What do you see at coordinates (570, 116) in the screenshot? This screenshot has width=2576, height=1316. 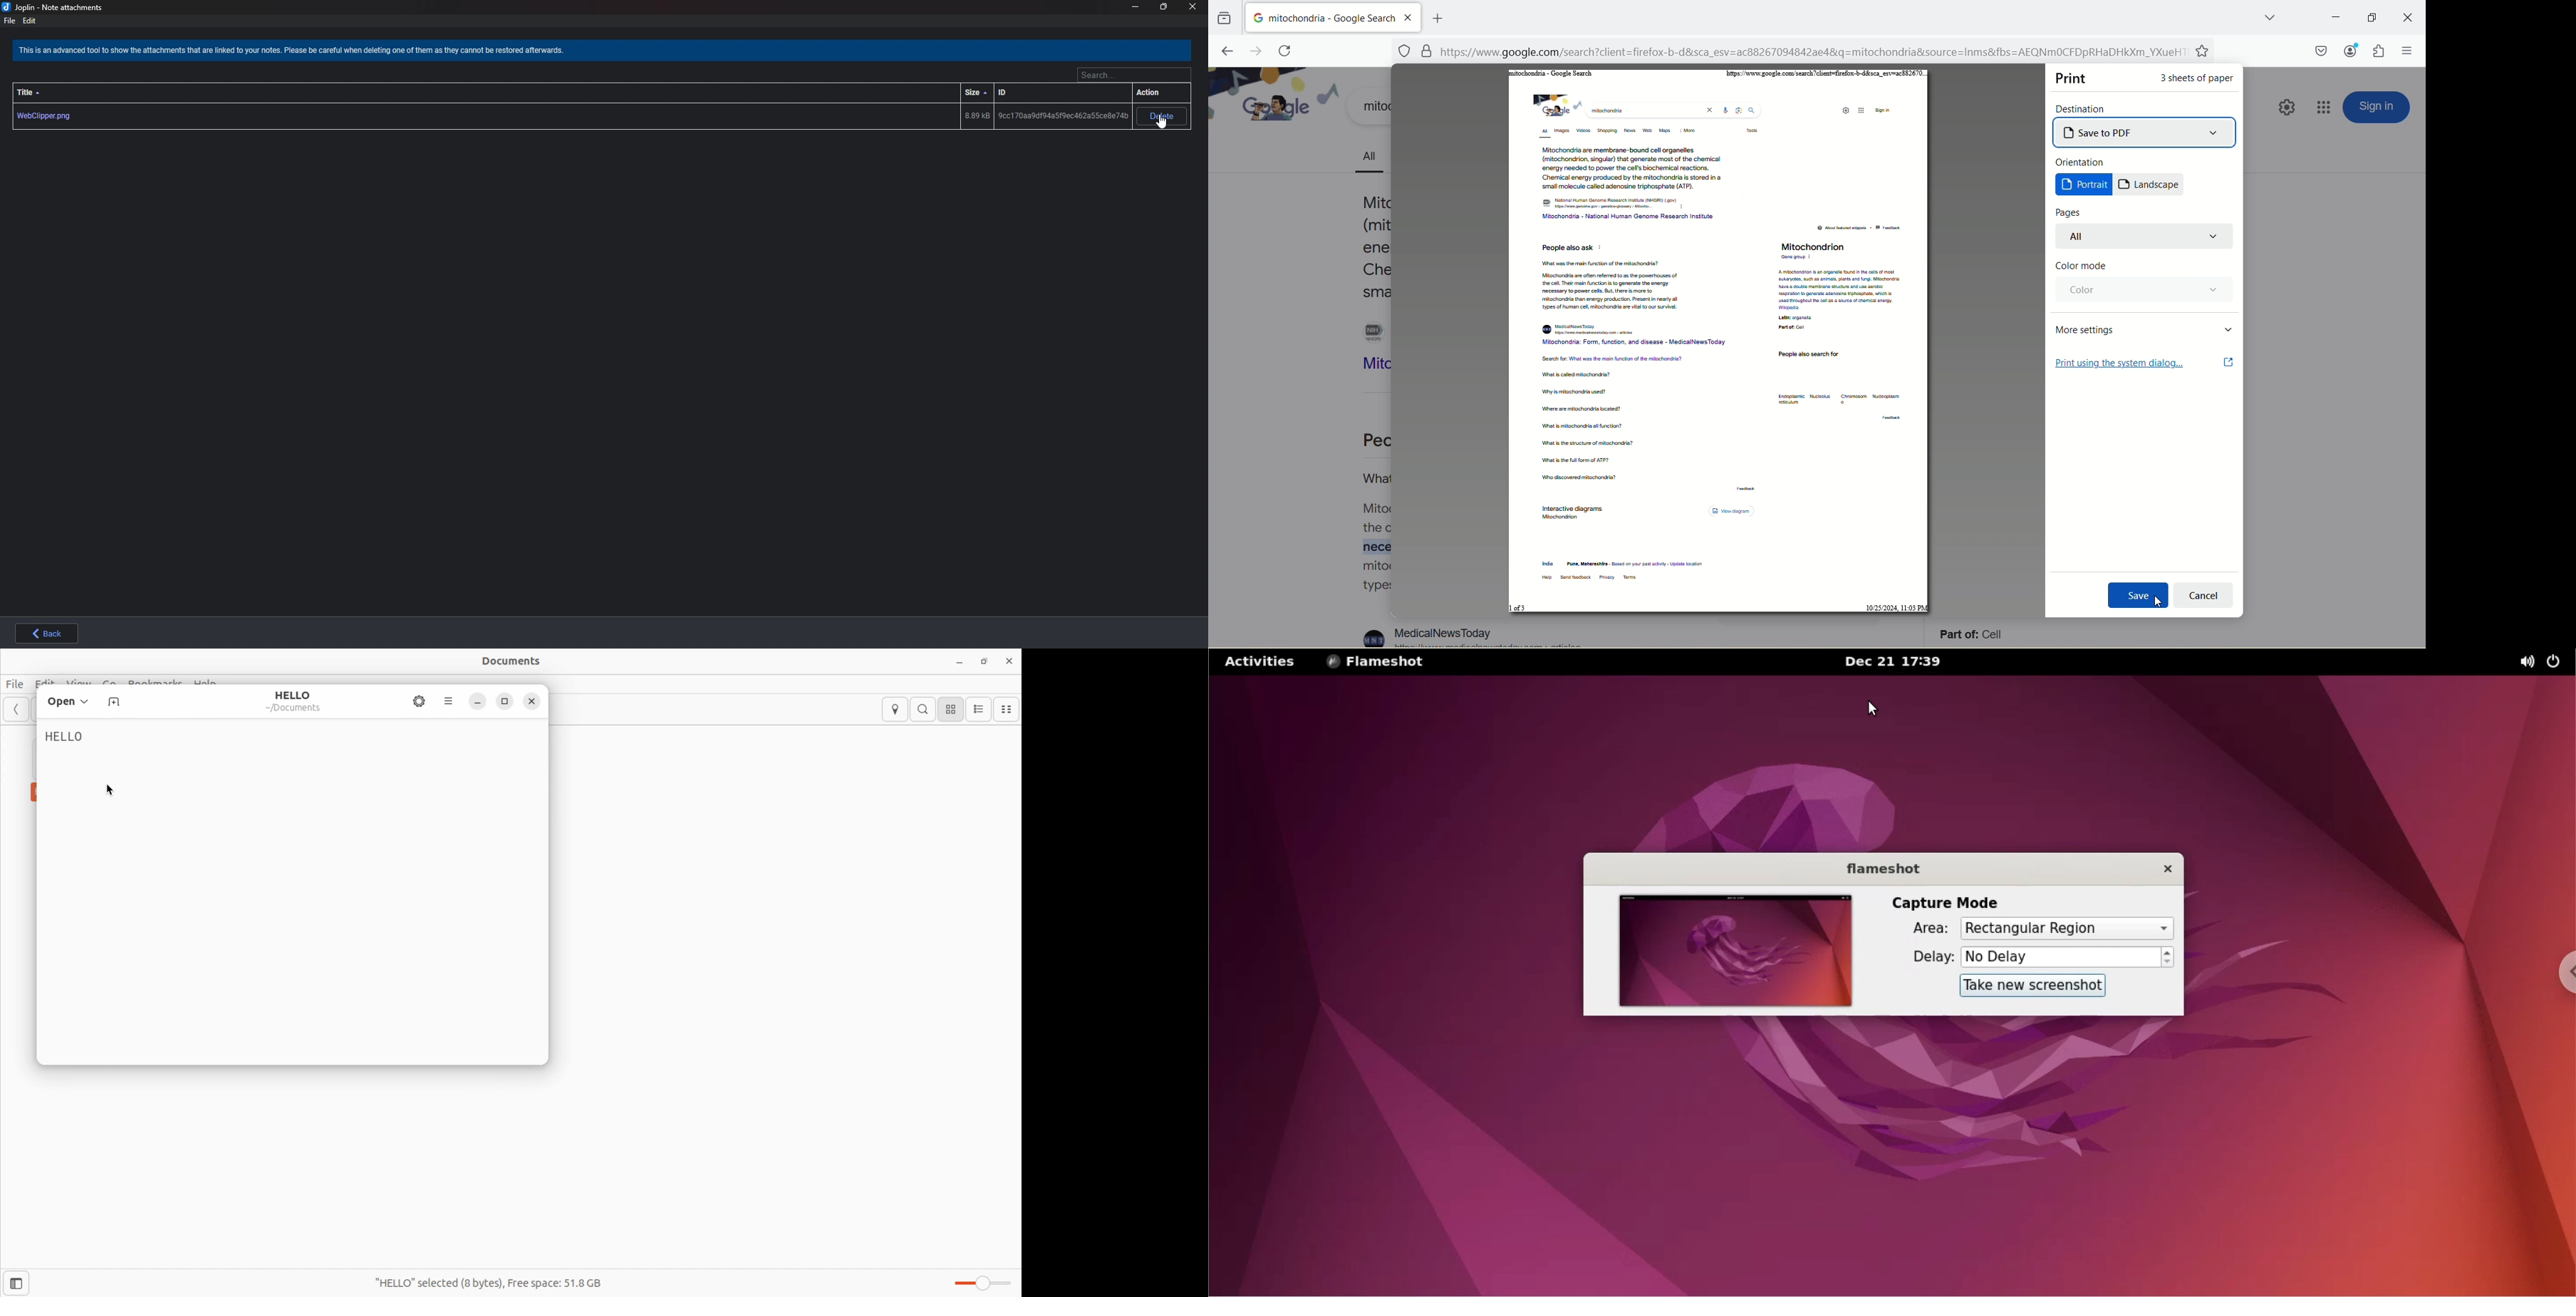 I see `Attachment` at bounding box center [570, 116].